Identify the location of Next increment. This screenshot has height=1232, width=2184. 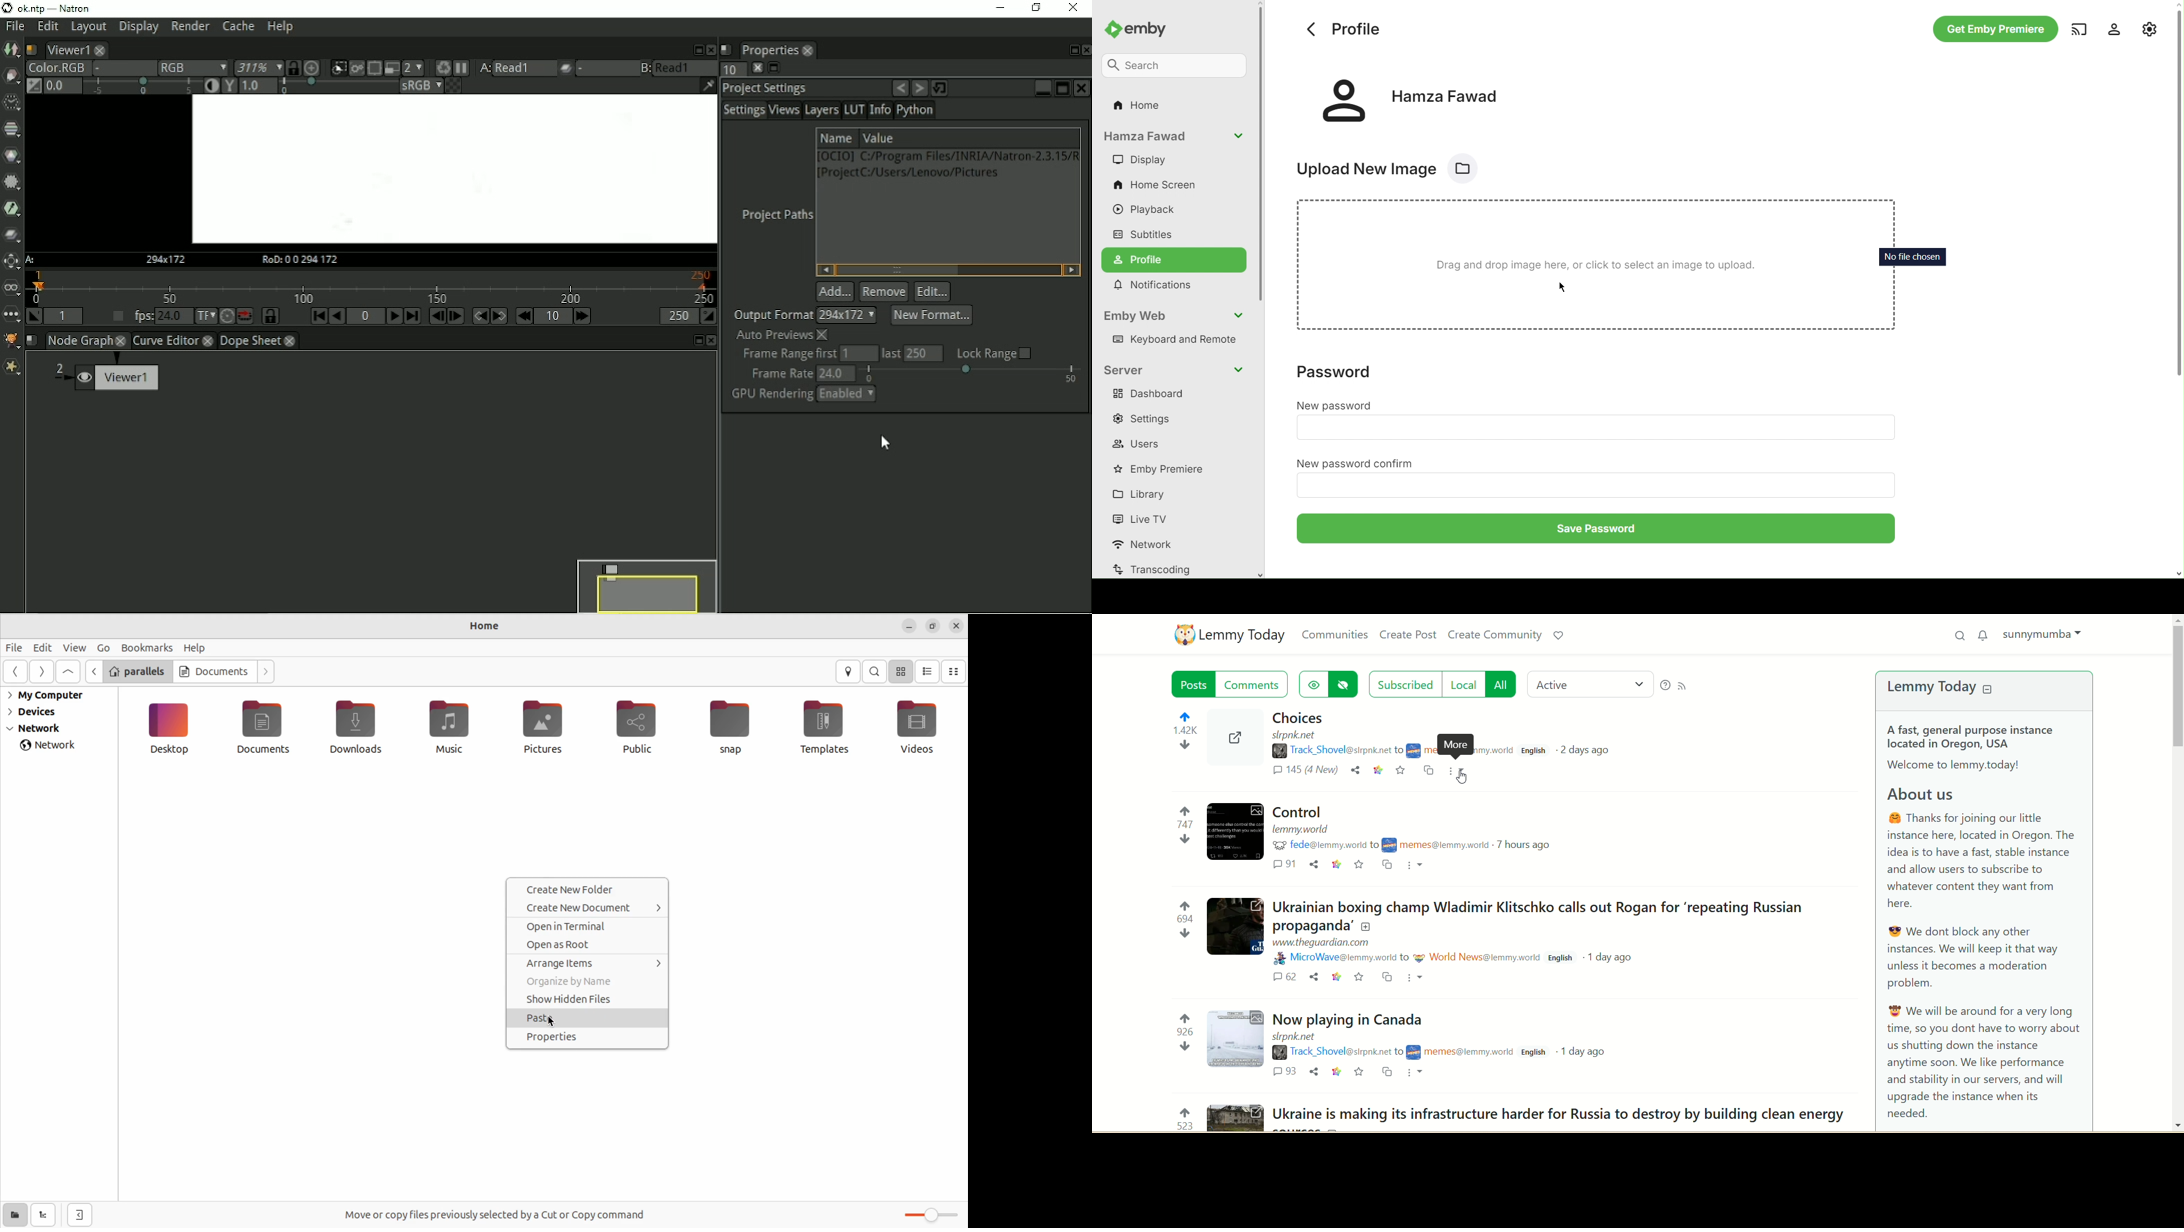
(586, 318).